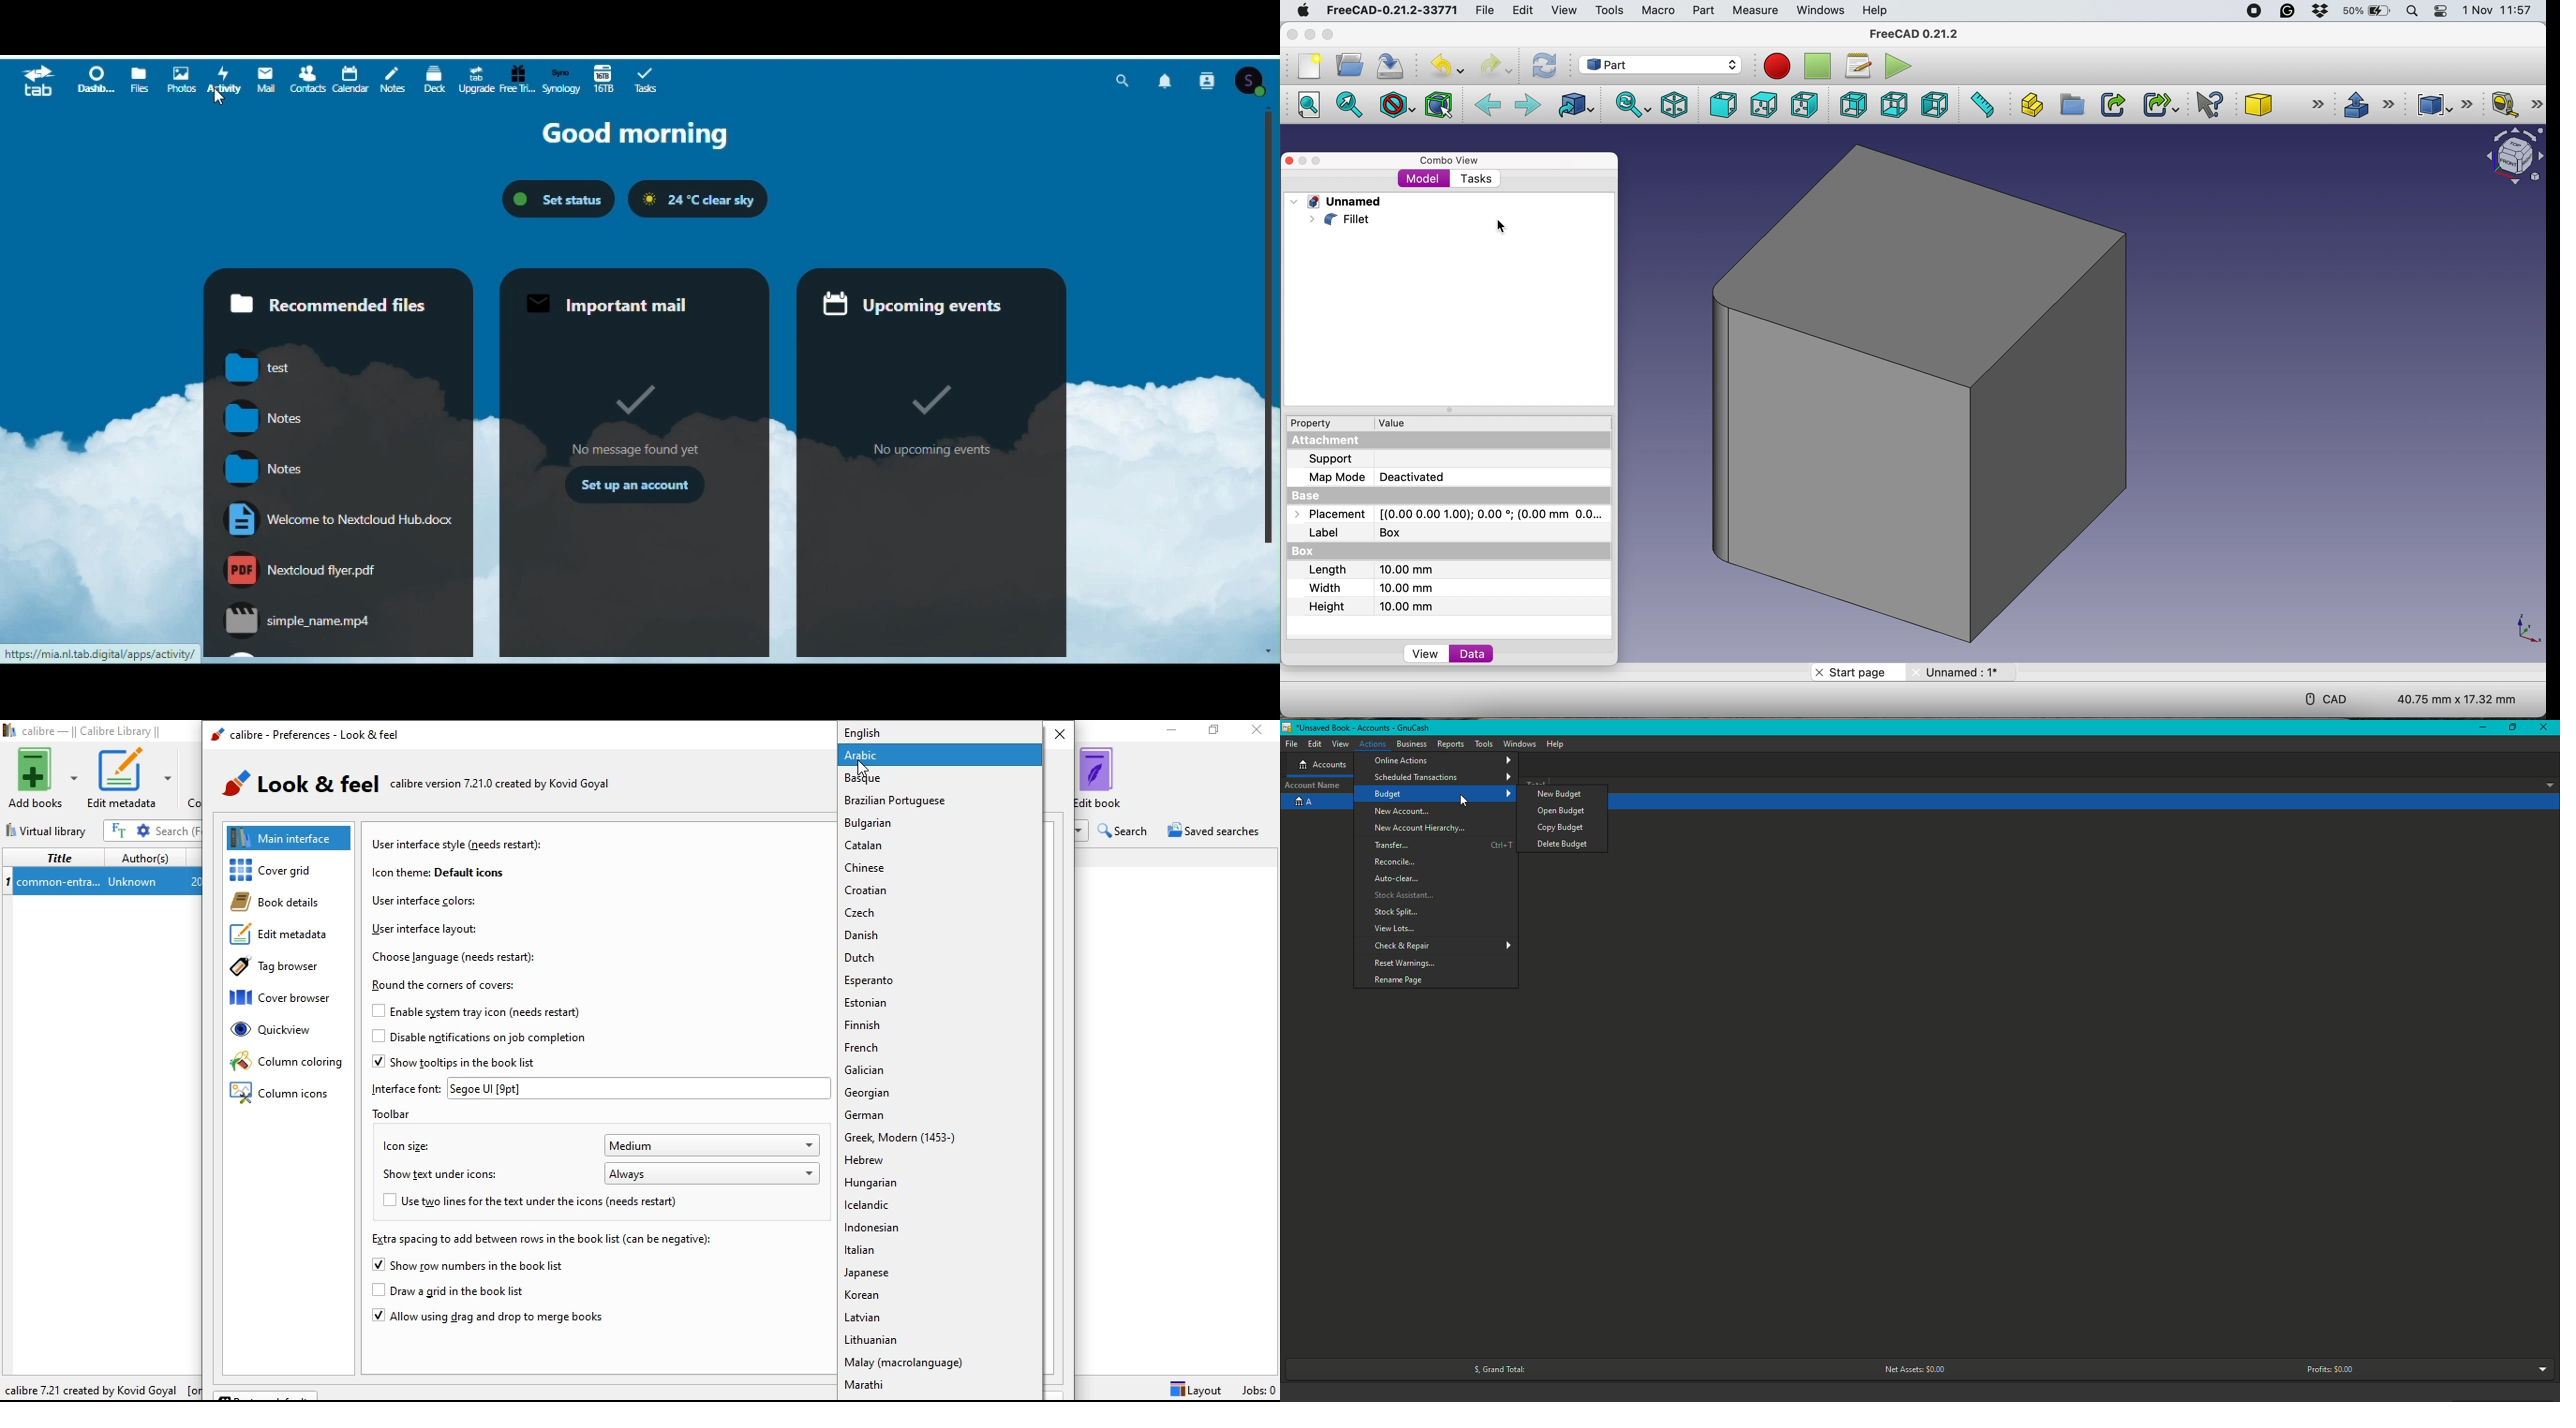 This screenshot has height=1428, width=2576. I want to click on right, so click(1805, 104).